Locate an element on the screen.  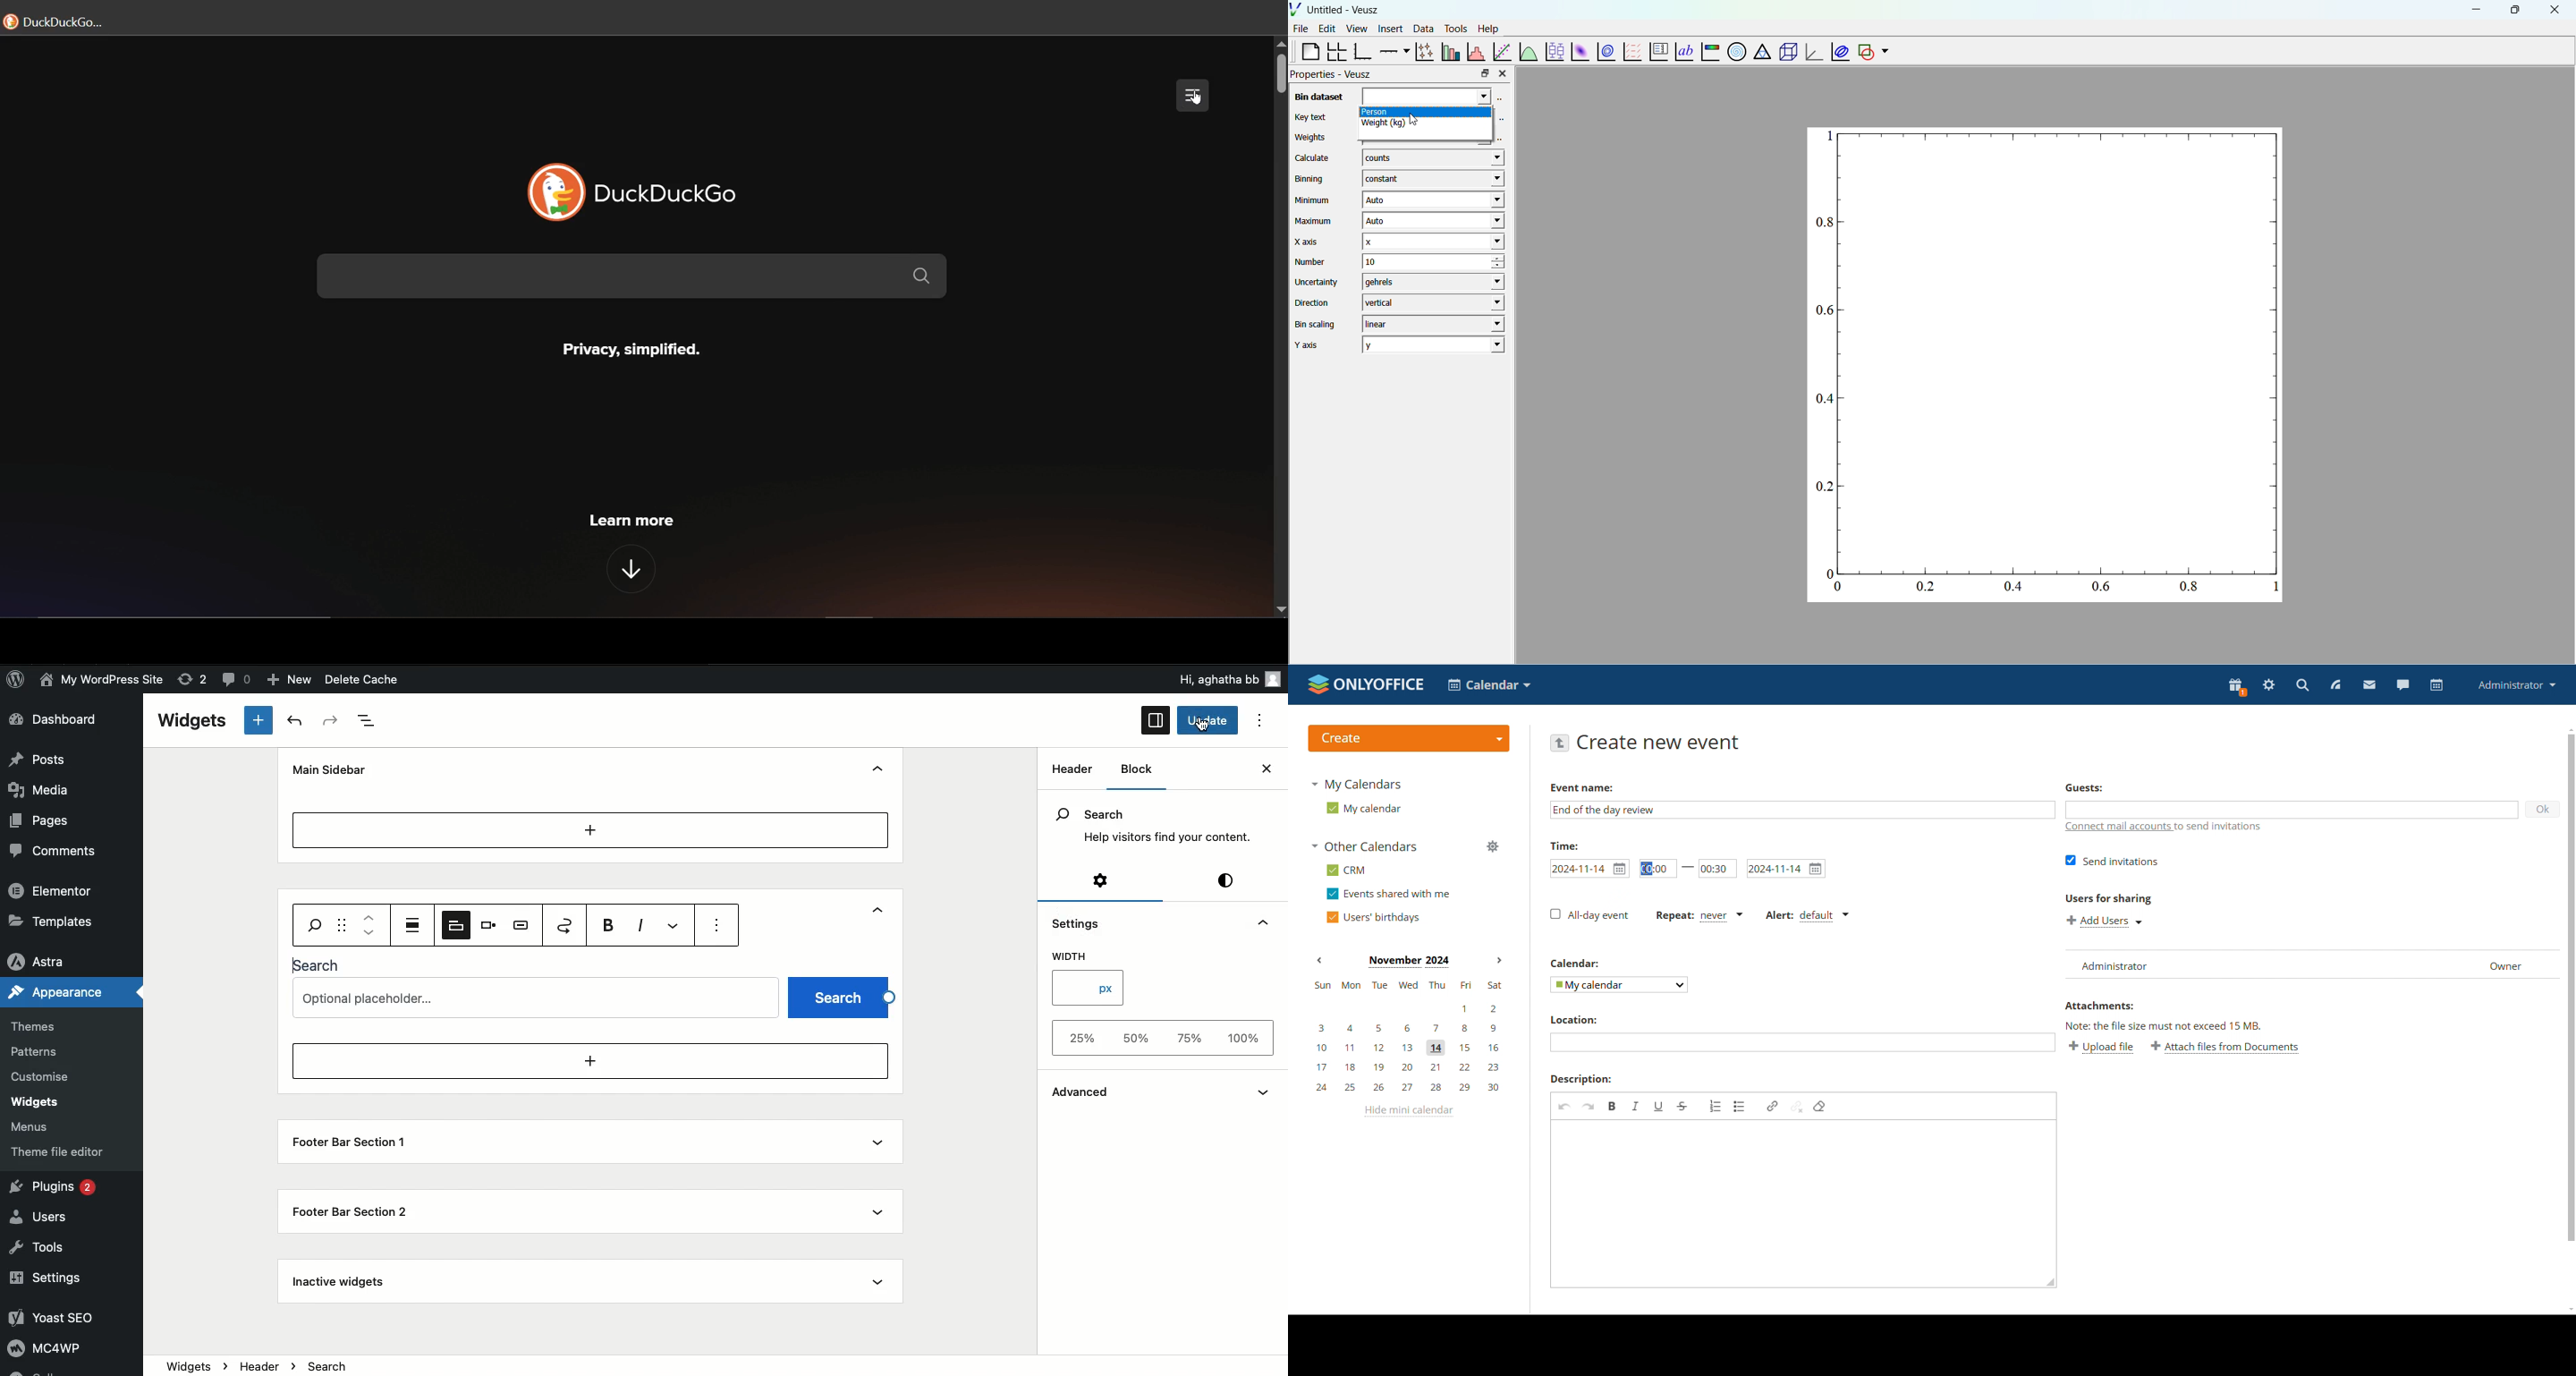
increase number is located at coordinates (1507, 258).